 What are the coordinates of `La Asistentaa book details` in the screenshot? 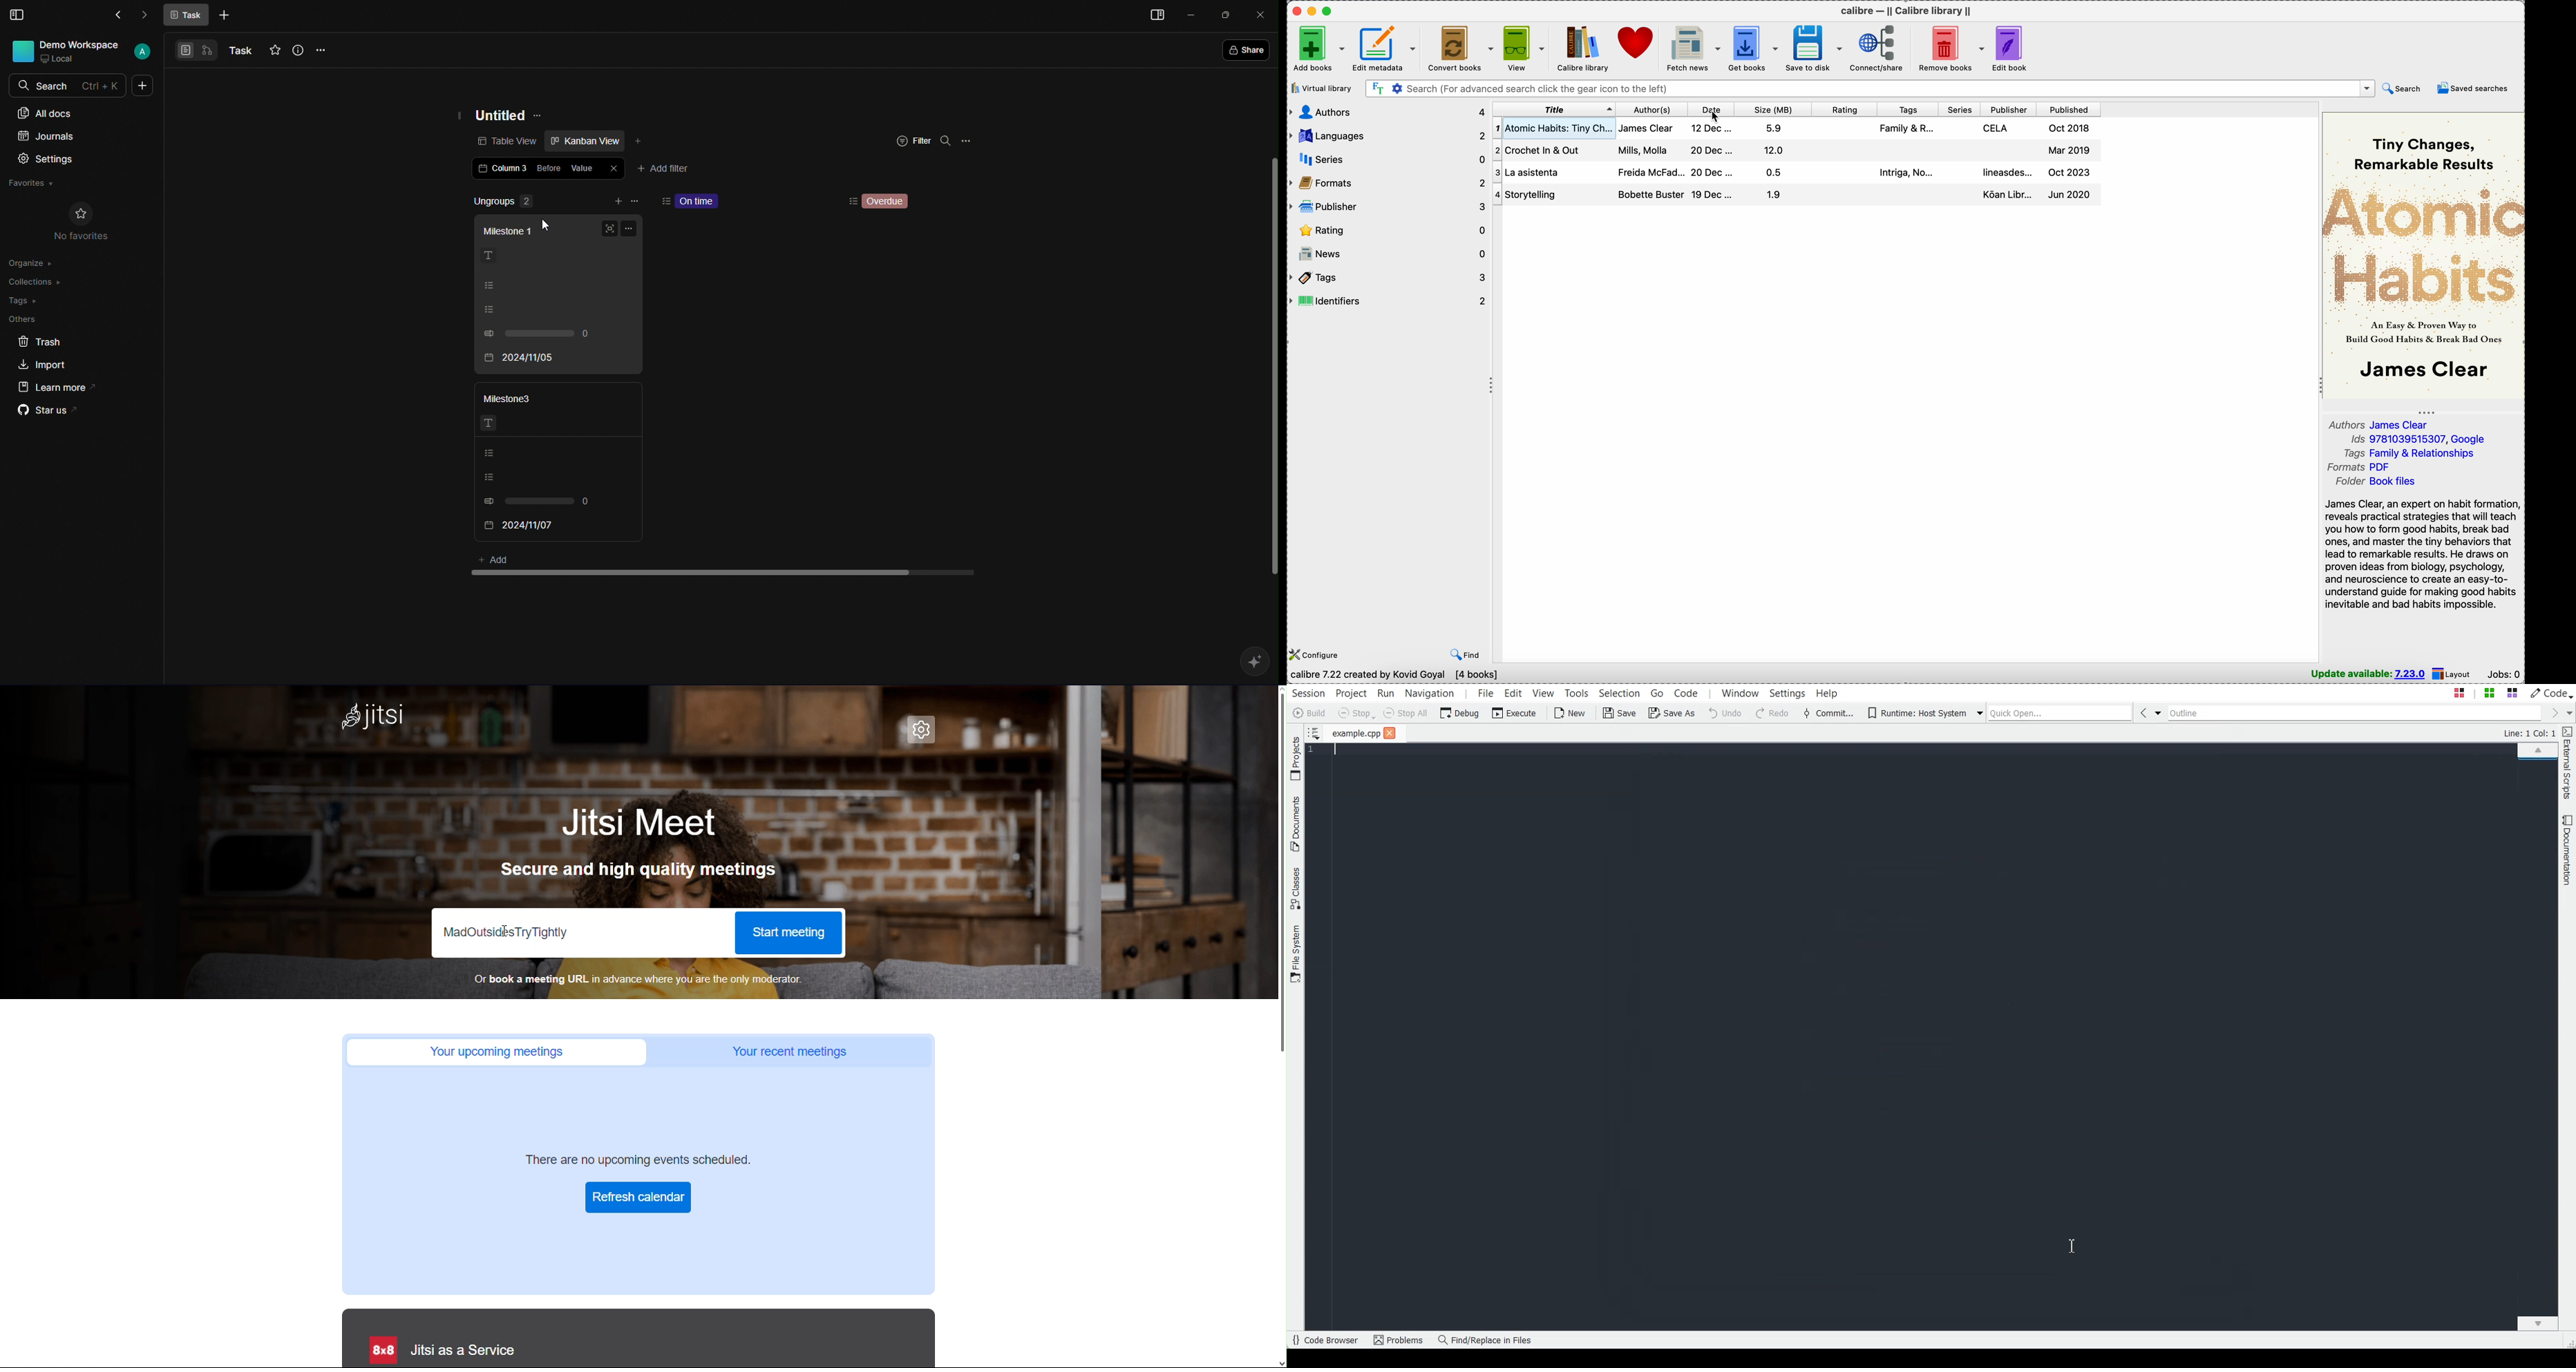 It's located at (1793, 173).